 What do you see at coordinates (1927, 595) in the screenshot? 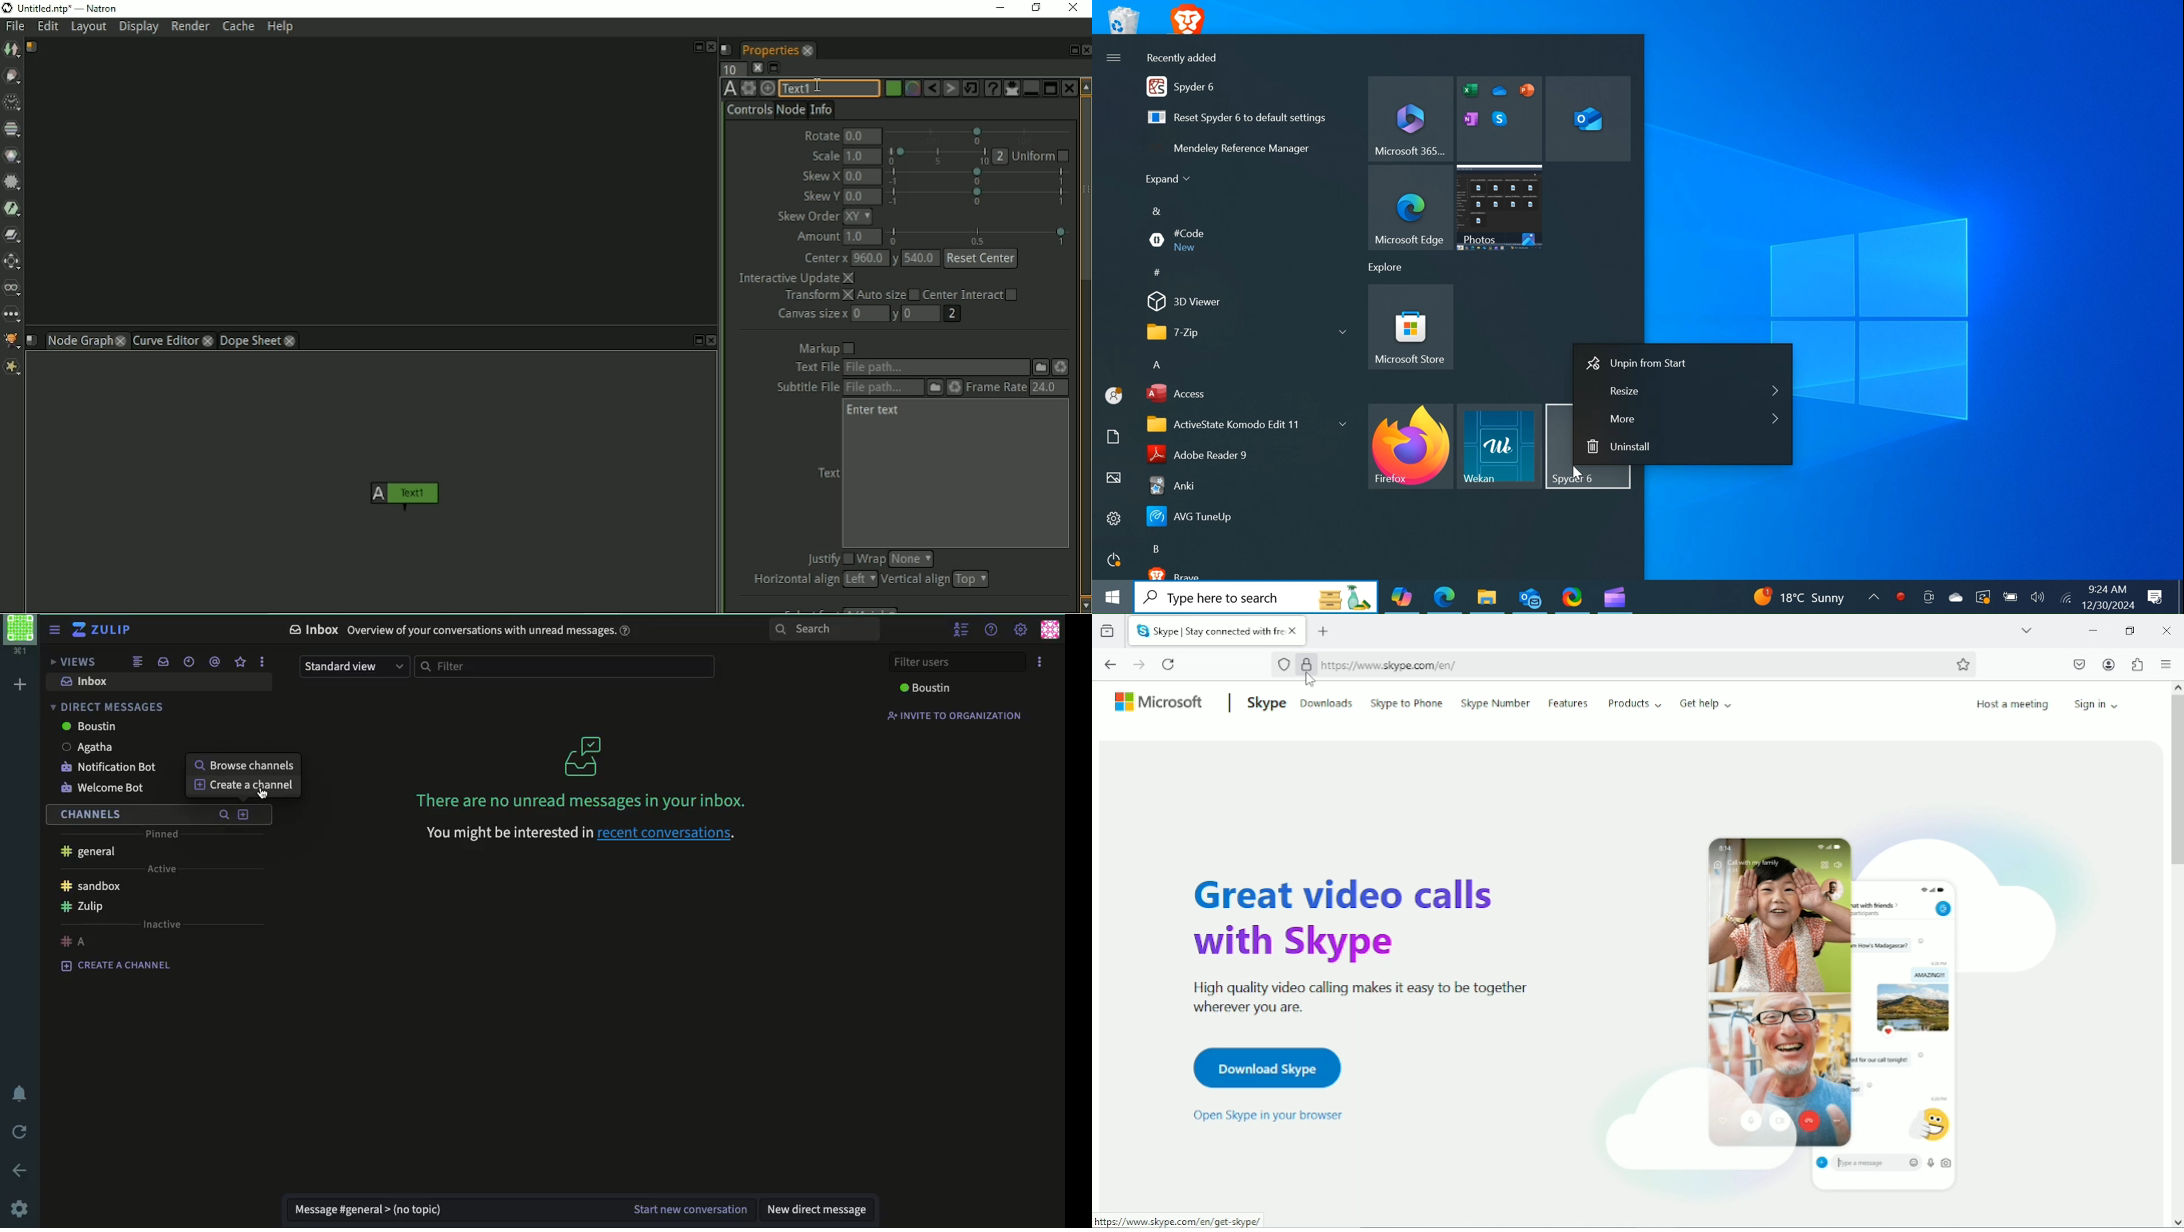
I see `Meet now` at bounding box center [1927, 595].